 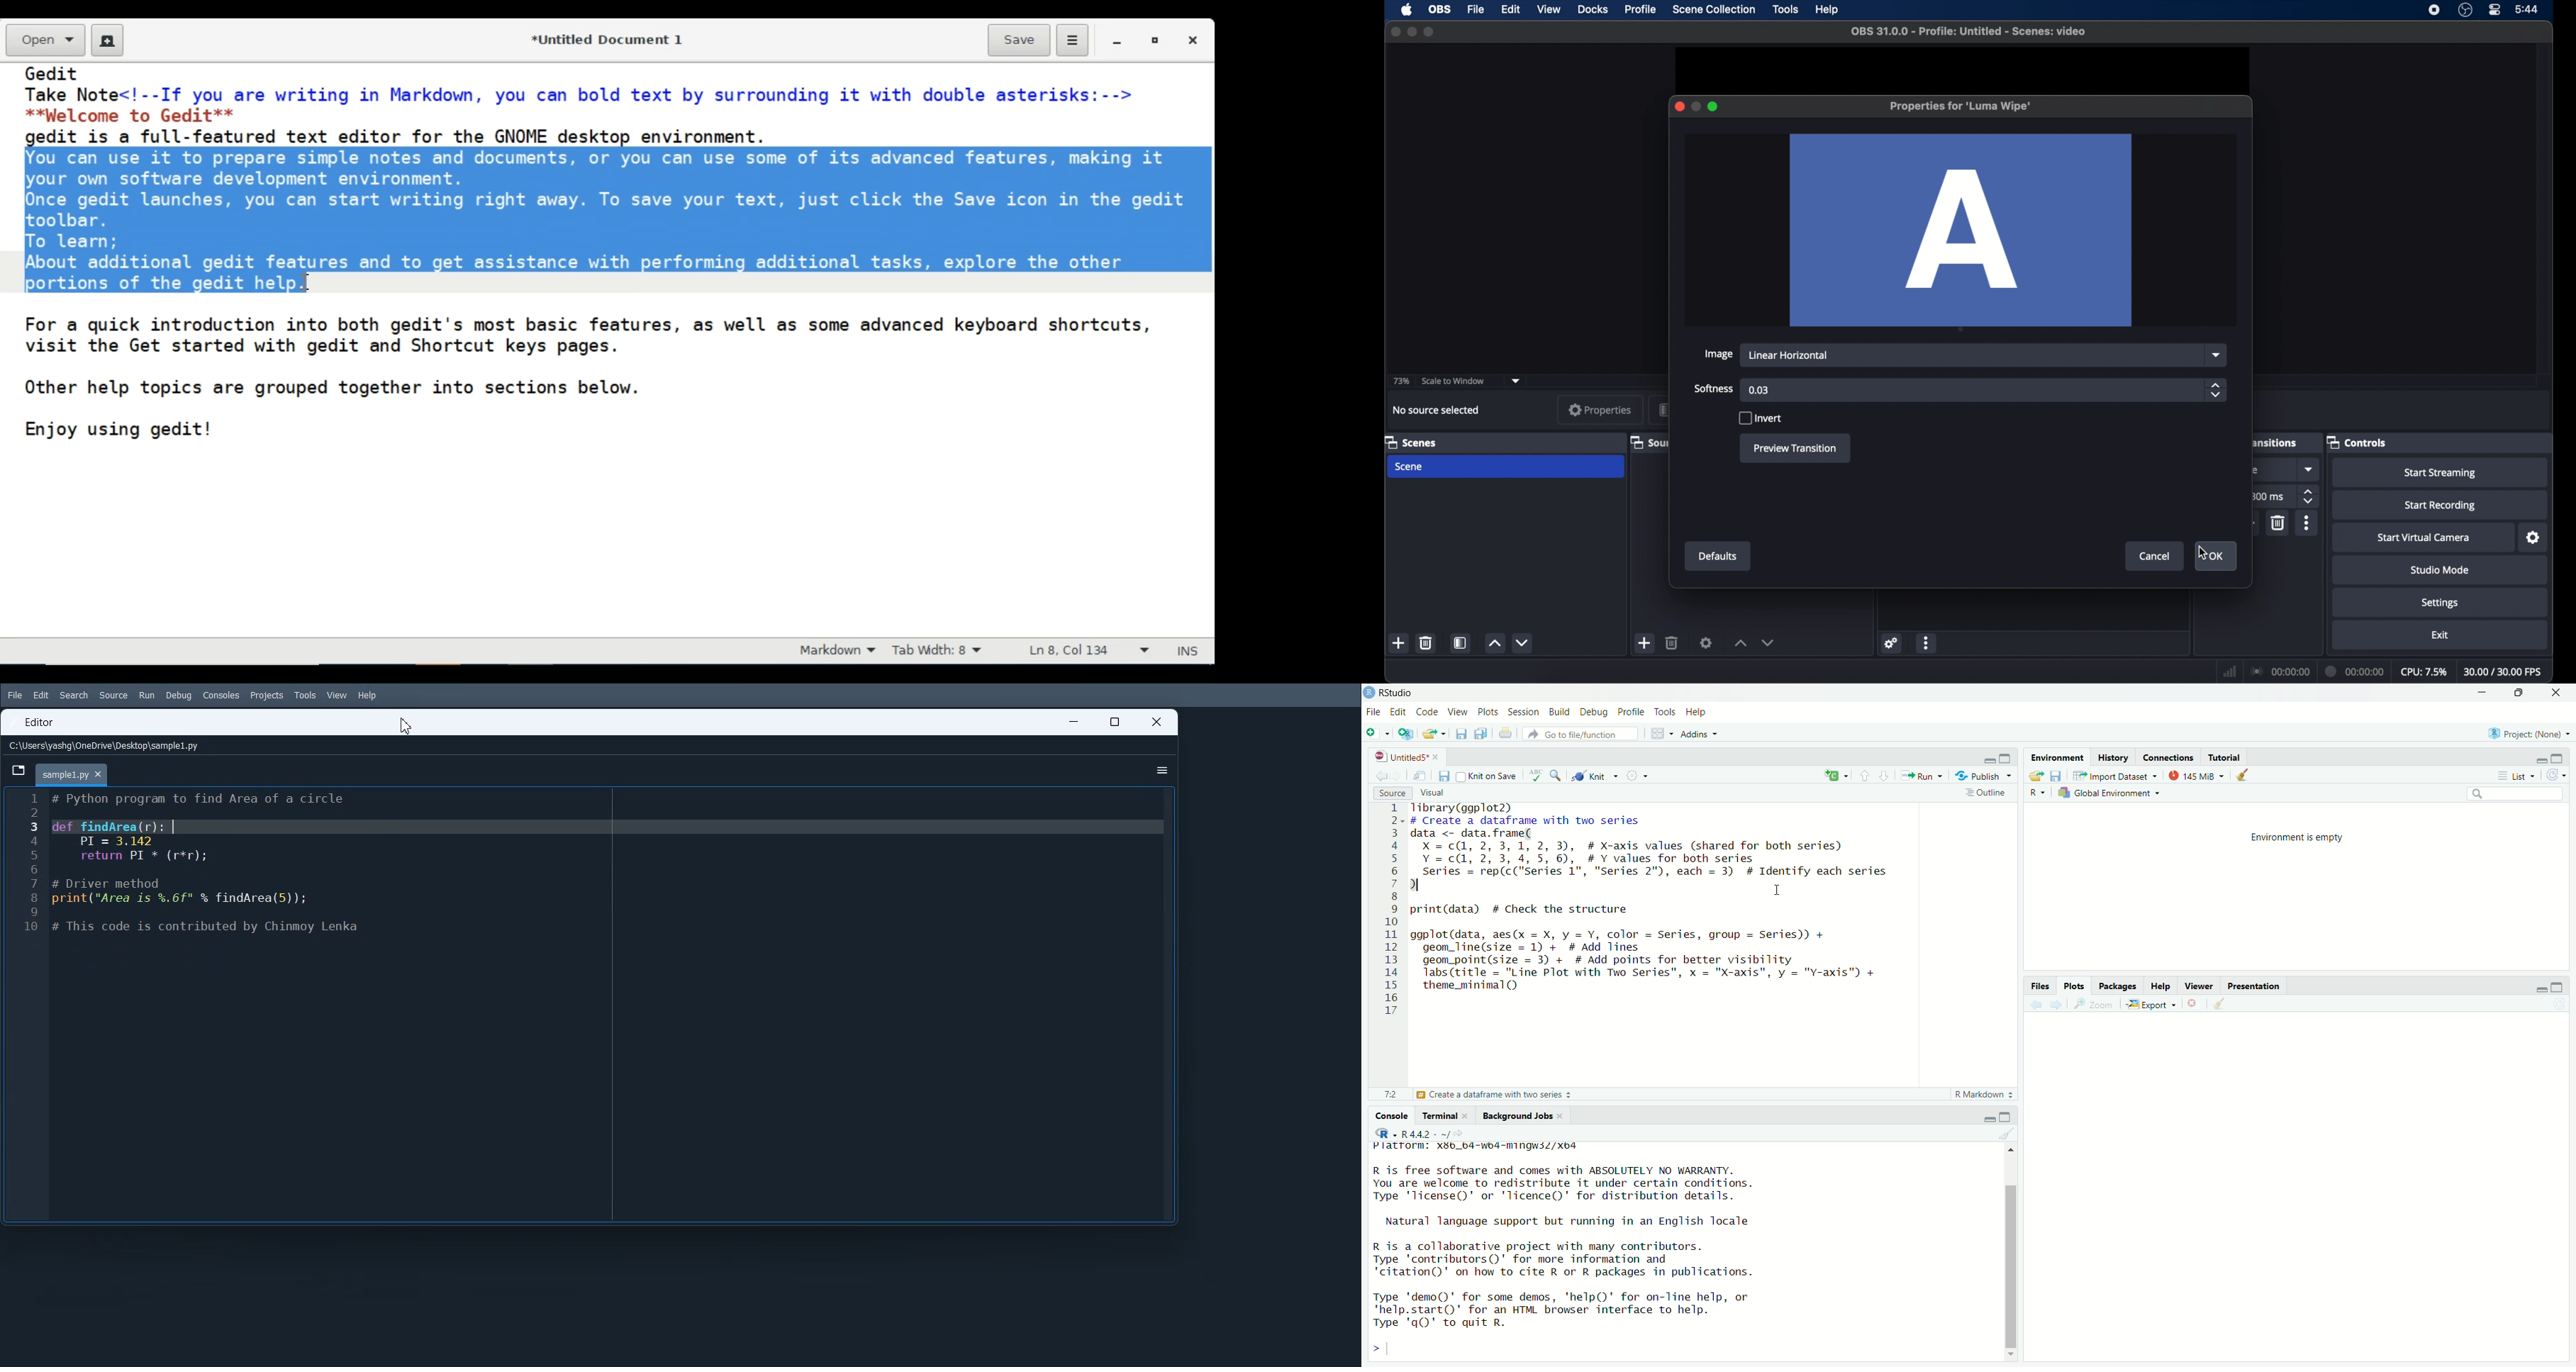 What do you see at coordinates (1559, 714) in the screenshot?
I see `Build` at bounding box center [1559, 714].